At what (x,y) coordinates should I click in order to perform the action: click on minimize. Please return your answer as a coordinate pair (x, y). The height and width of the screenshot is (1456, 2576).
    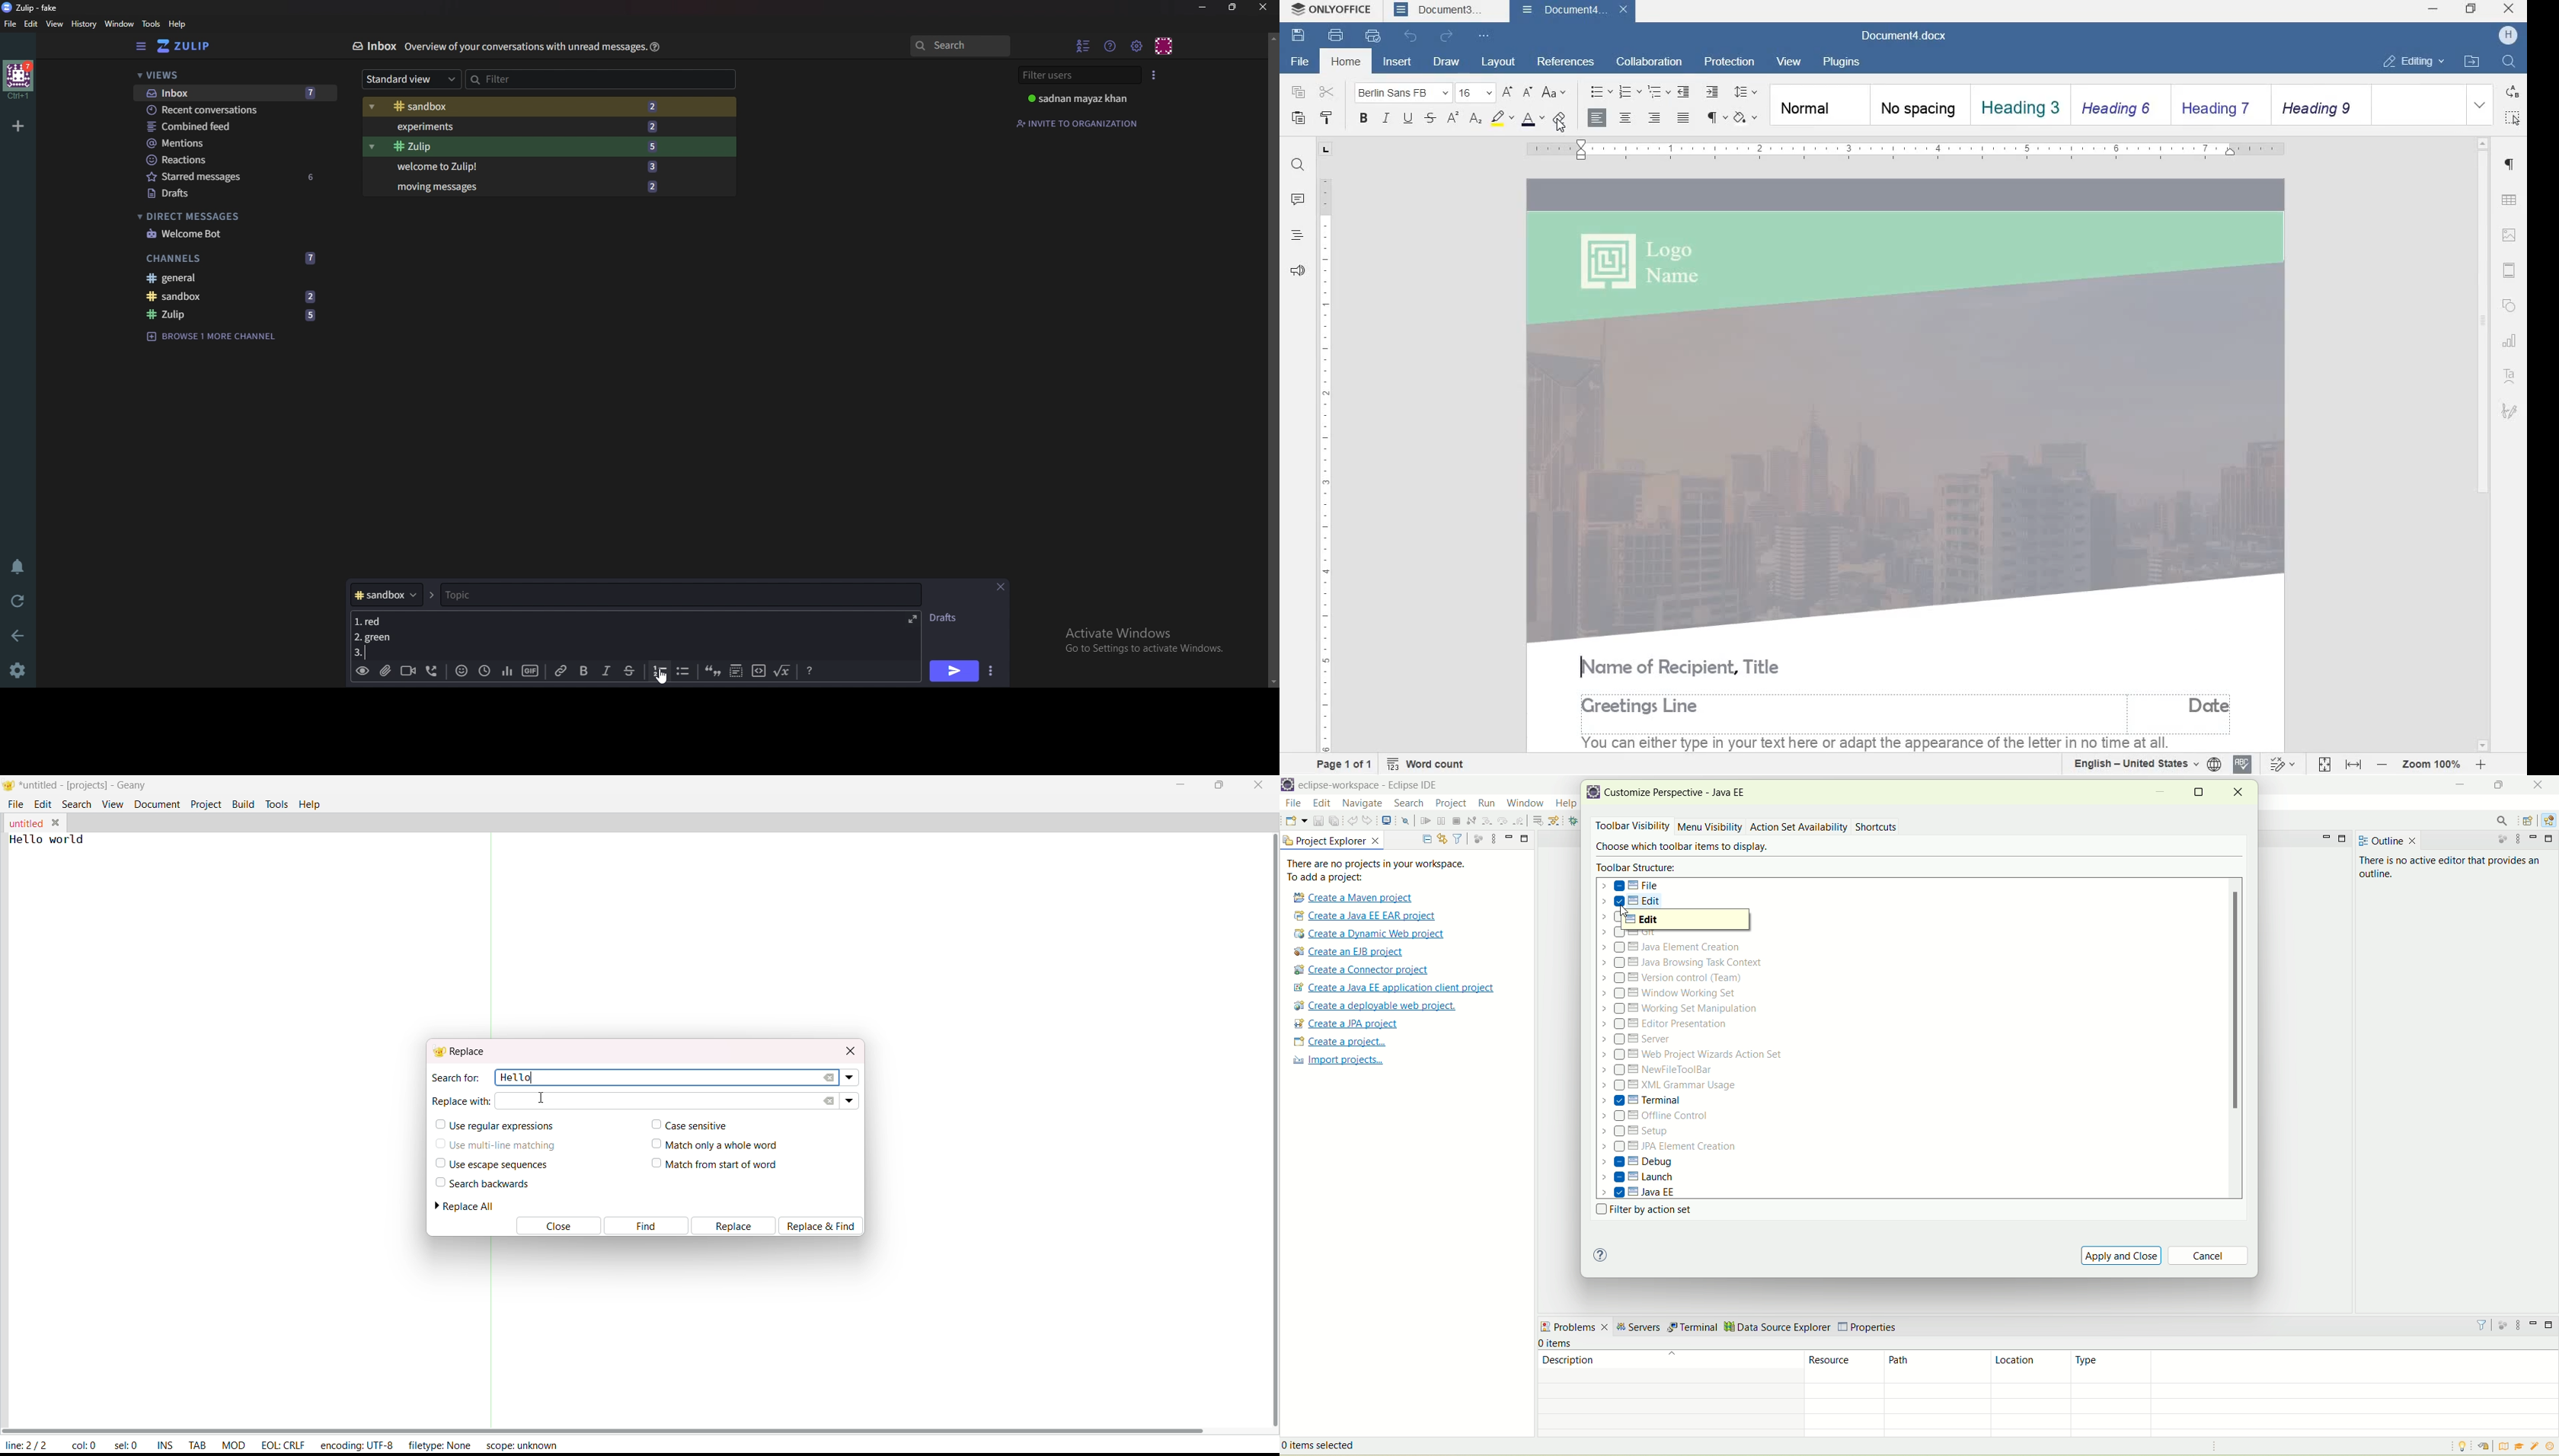
    Looking at the image, I should click on (2431, 7).